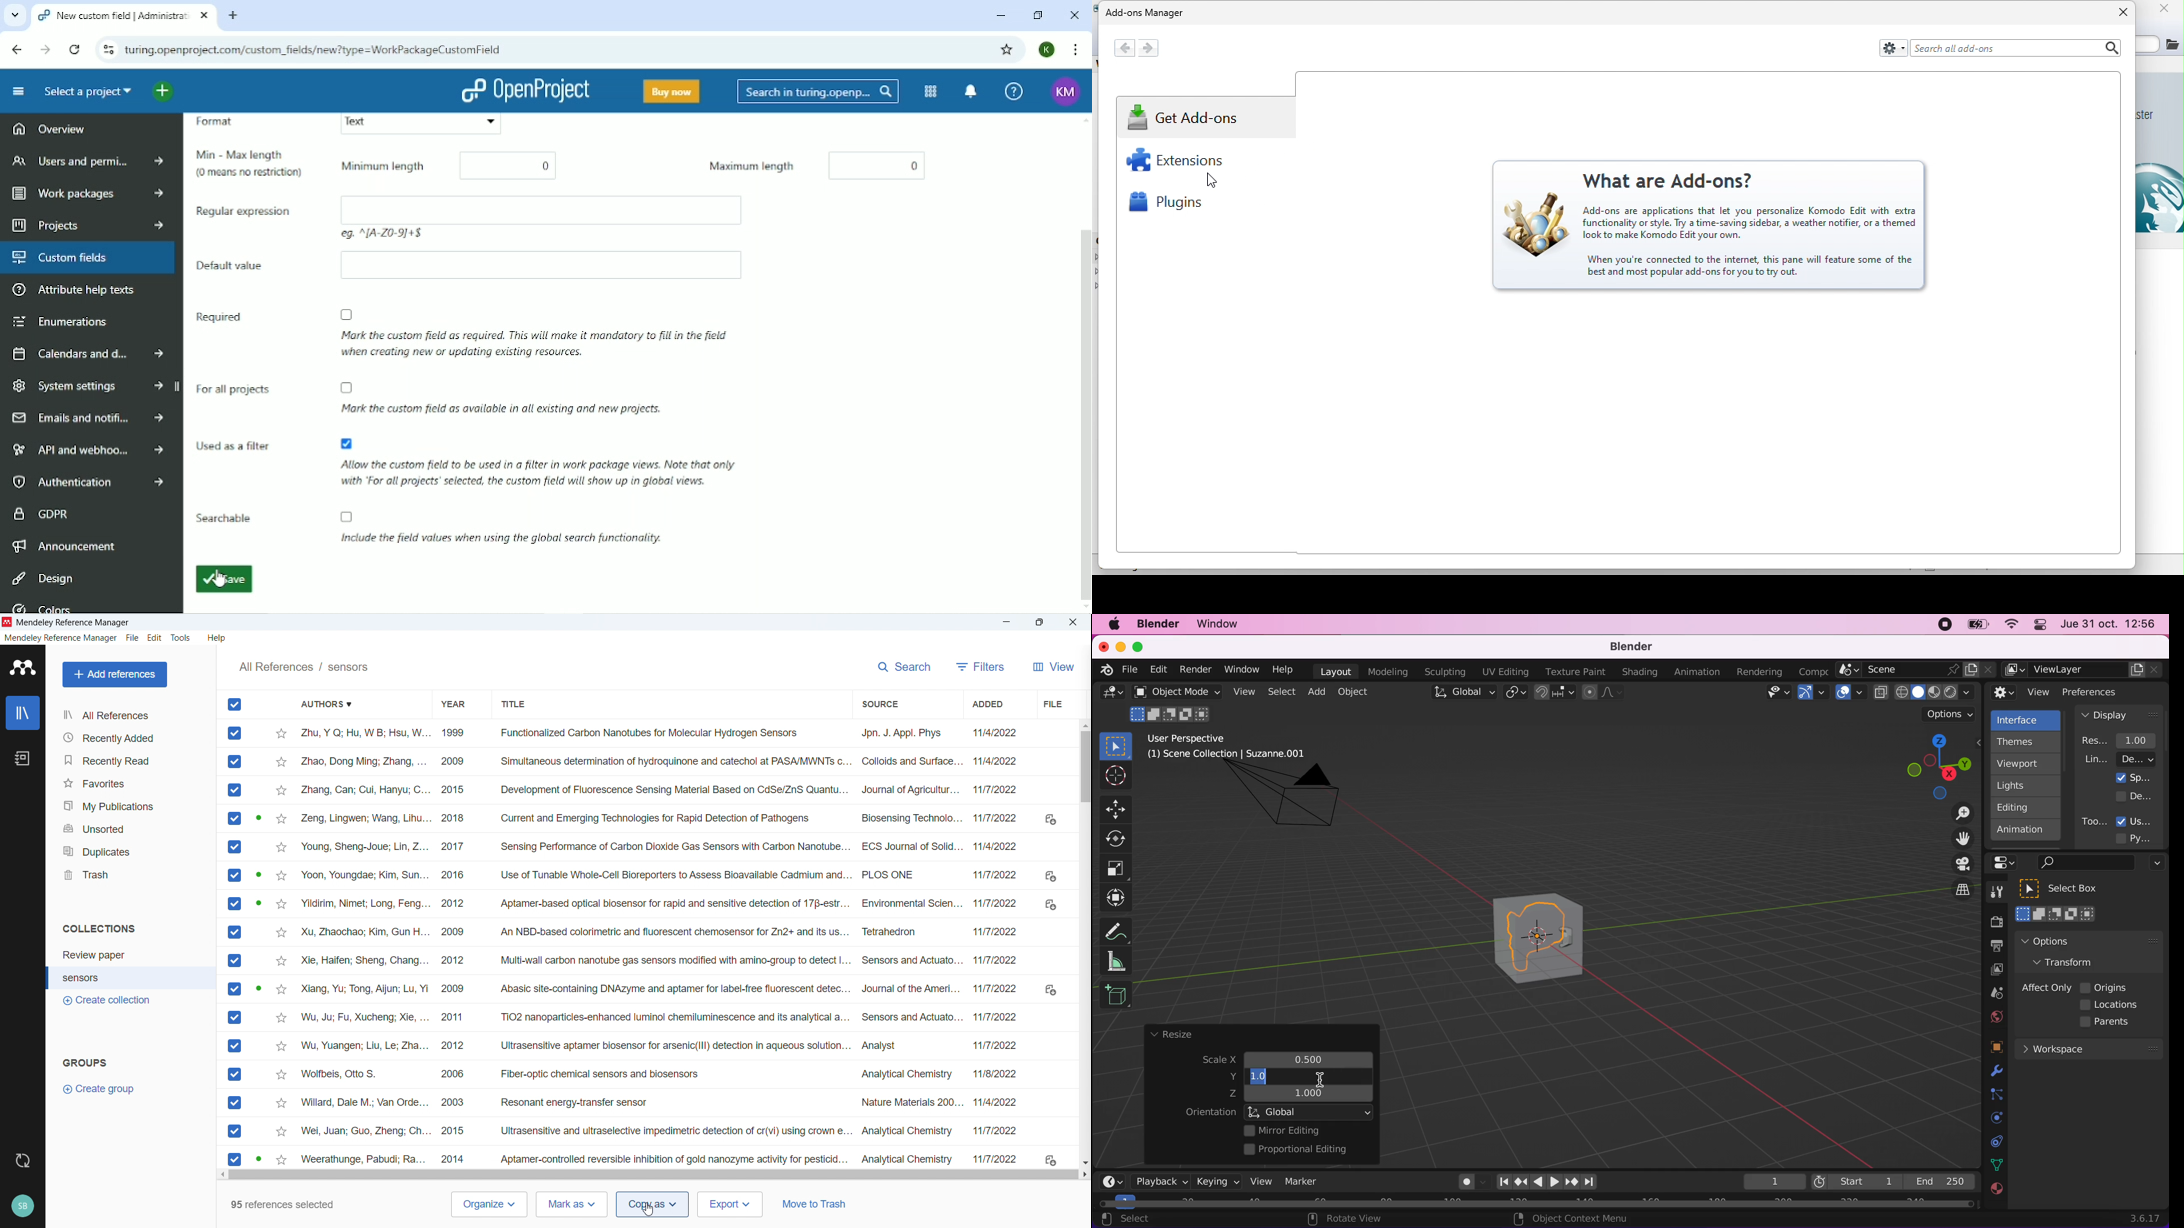  Describe the element at coordinates (1293, 803) in the screenshot. I see `camera` at that location.